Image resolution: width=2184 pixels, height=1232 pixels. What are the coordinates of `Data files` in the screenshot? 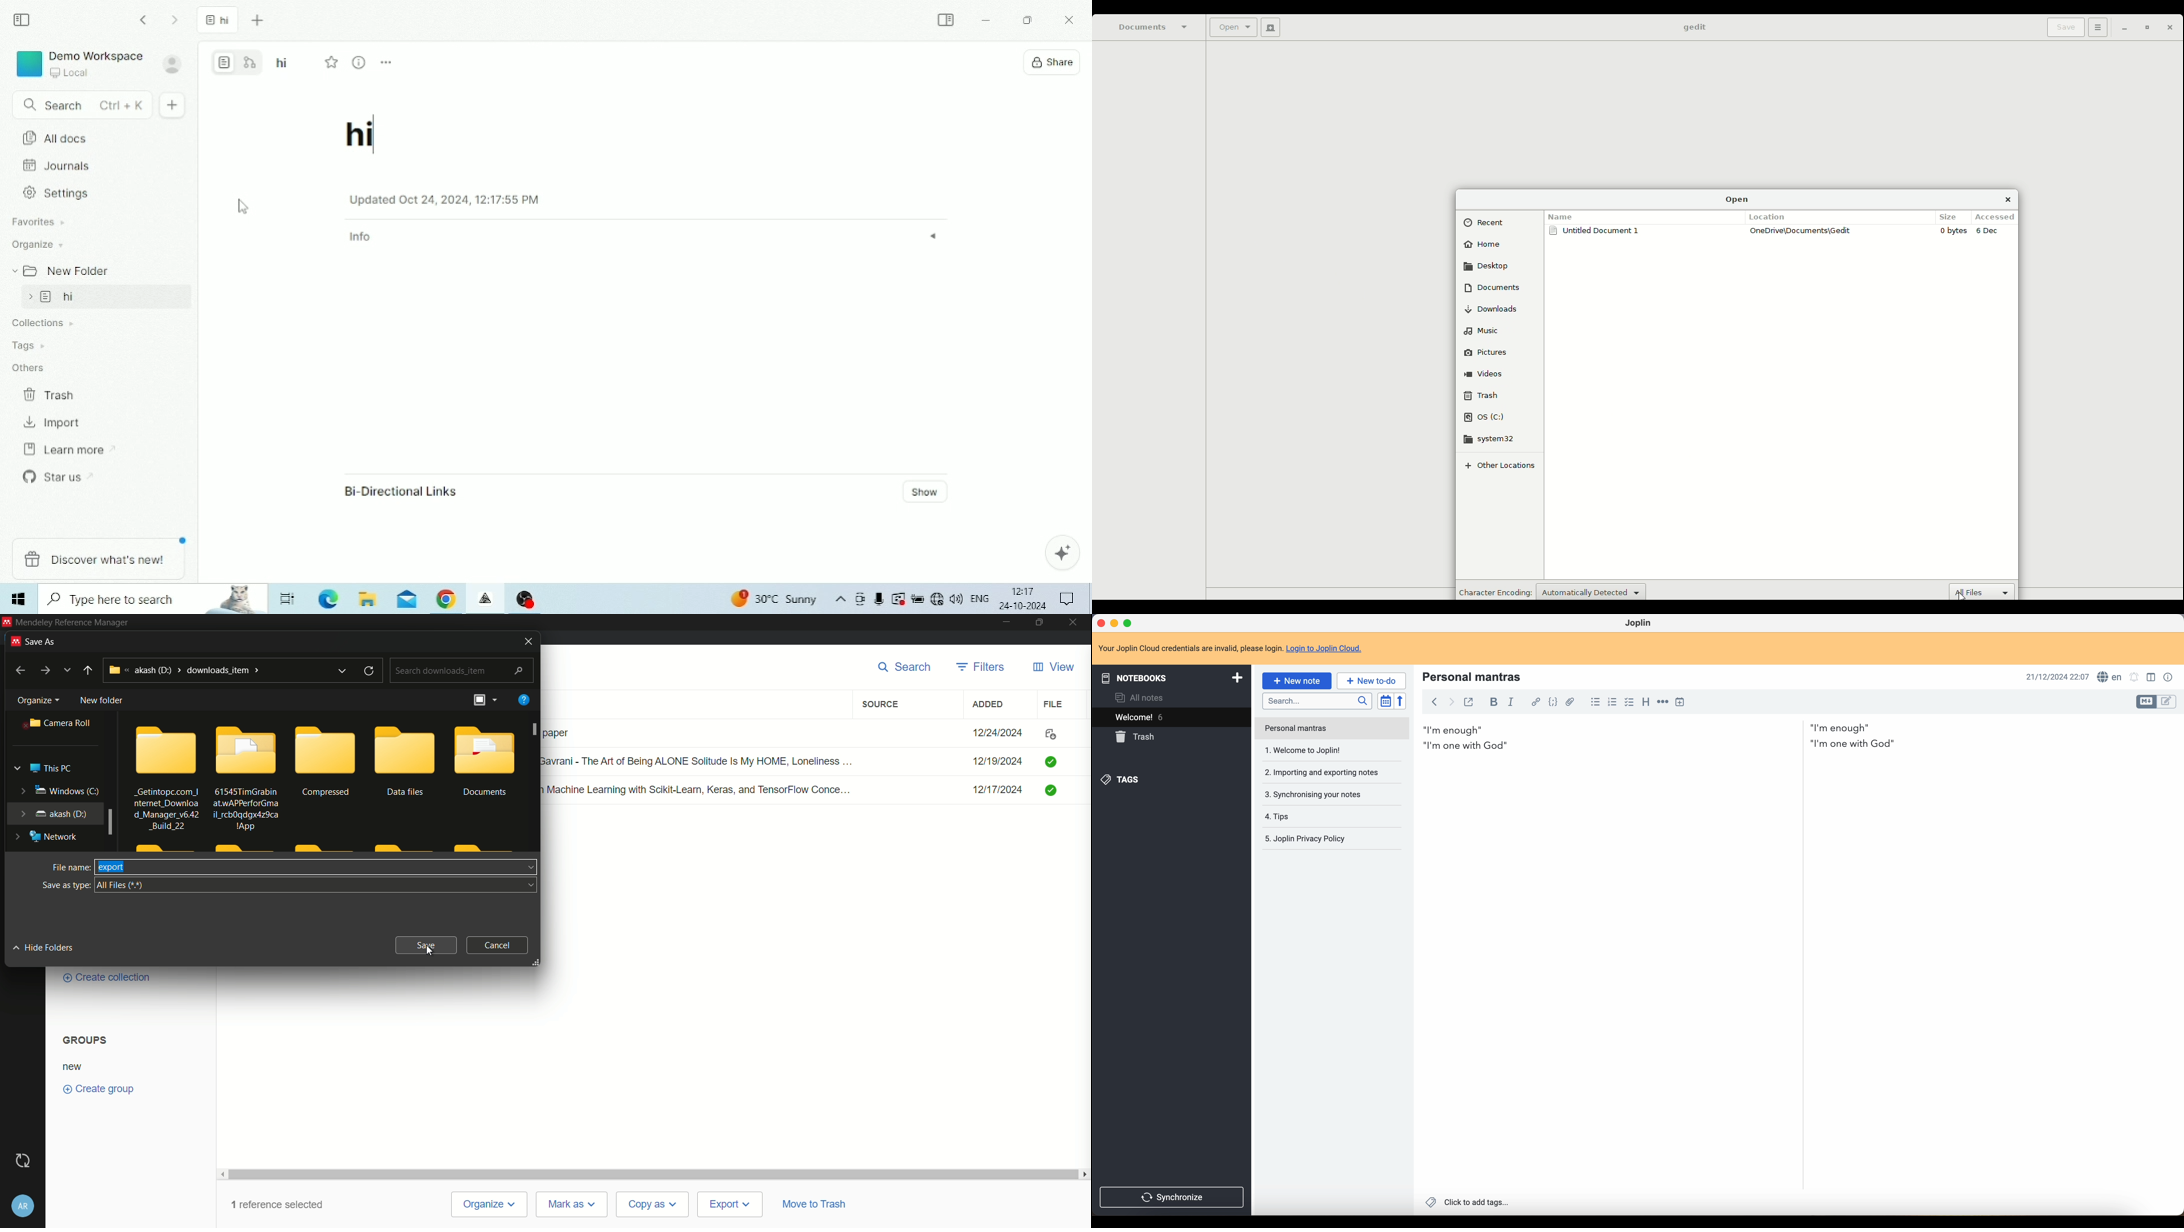 It's located at (405, 793).